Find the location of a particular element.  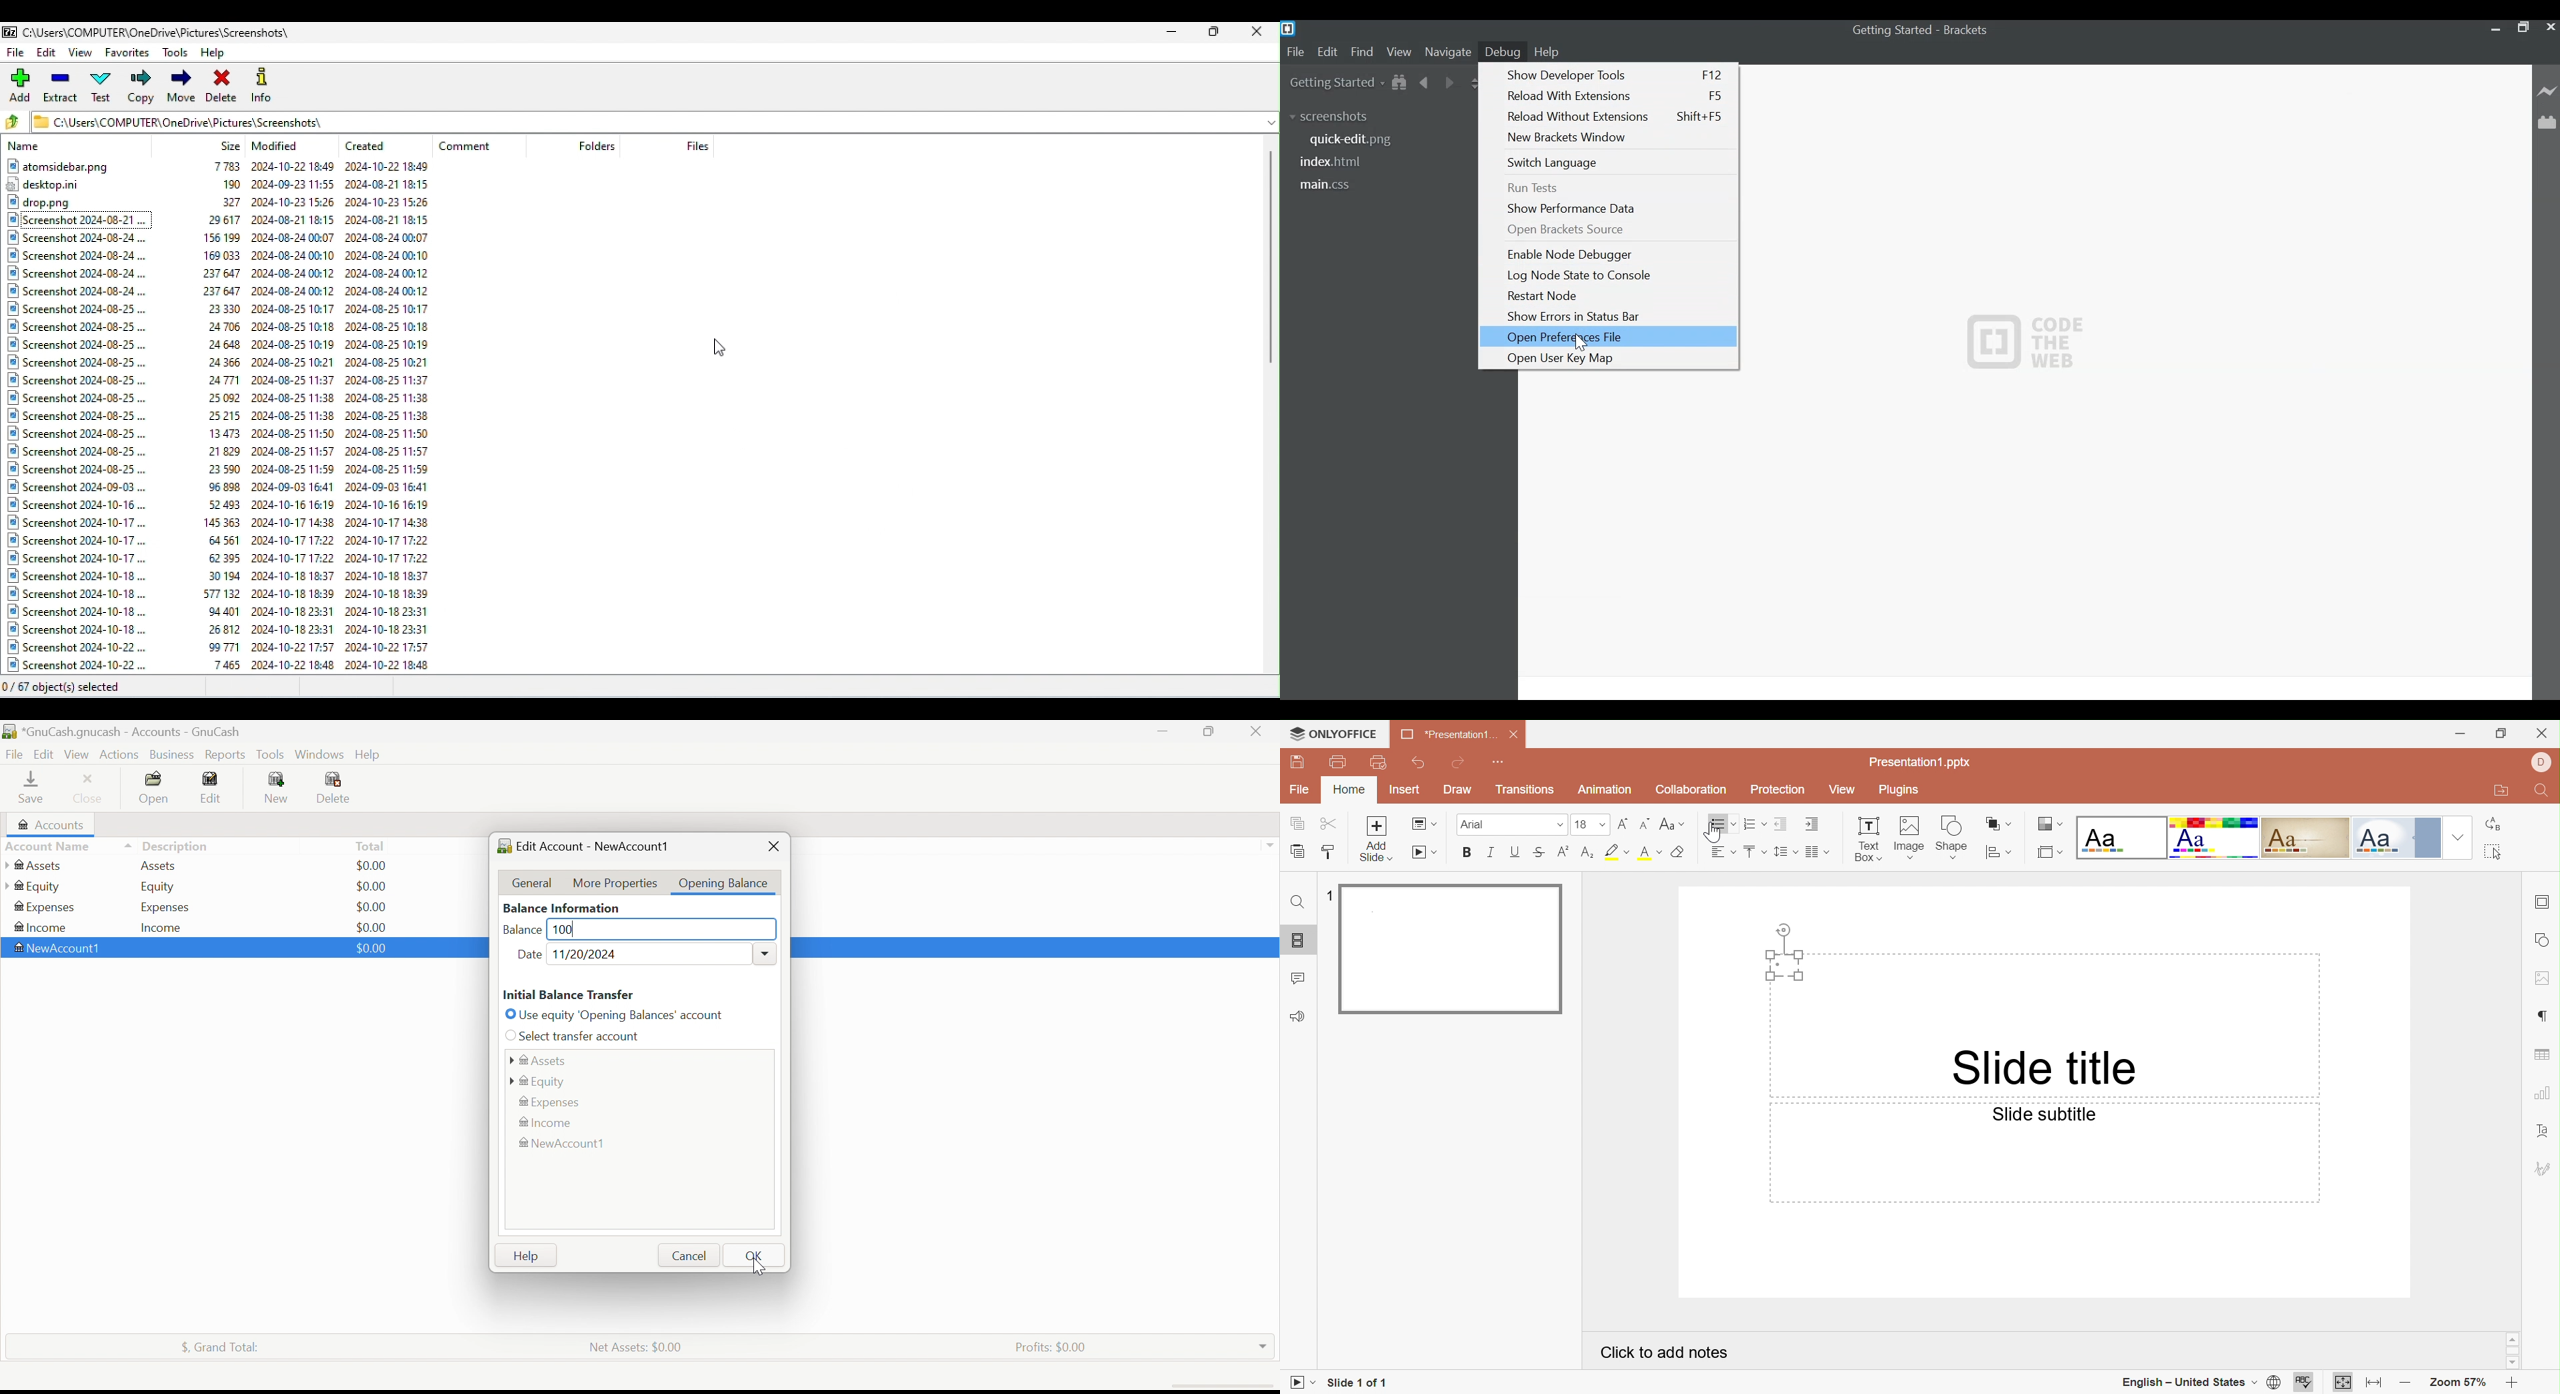

Image is located at coordinates (1911, 837).